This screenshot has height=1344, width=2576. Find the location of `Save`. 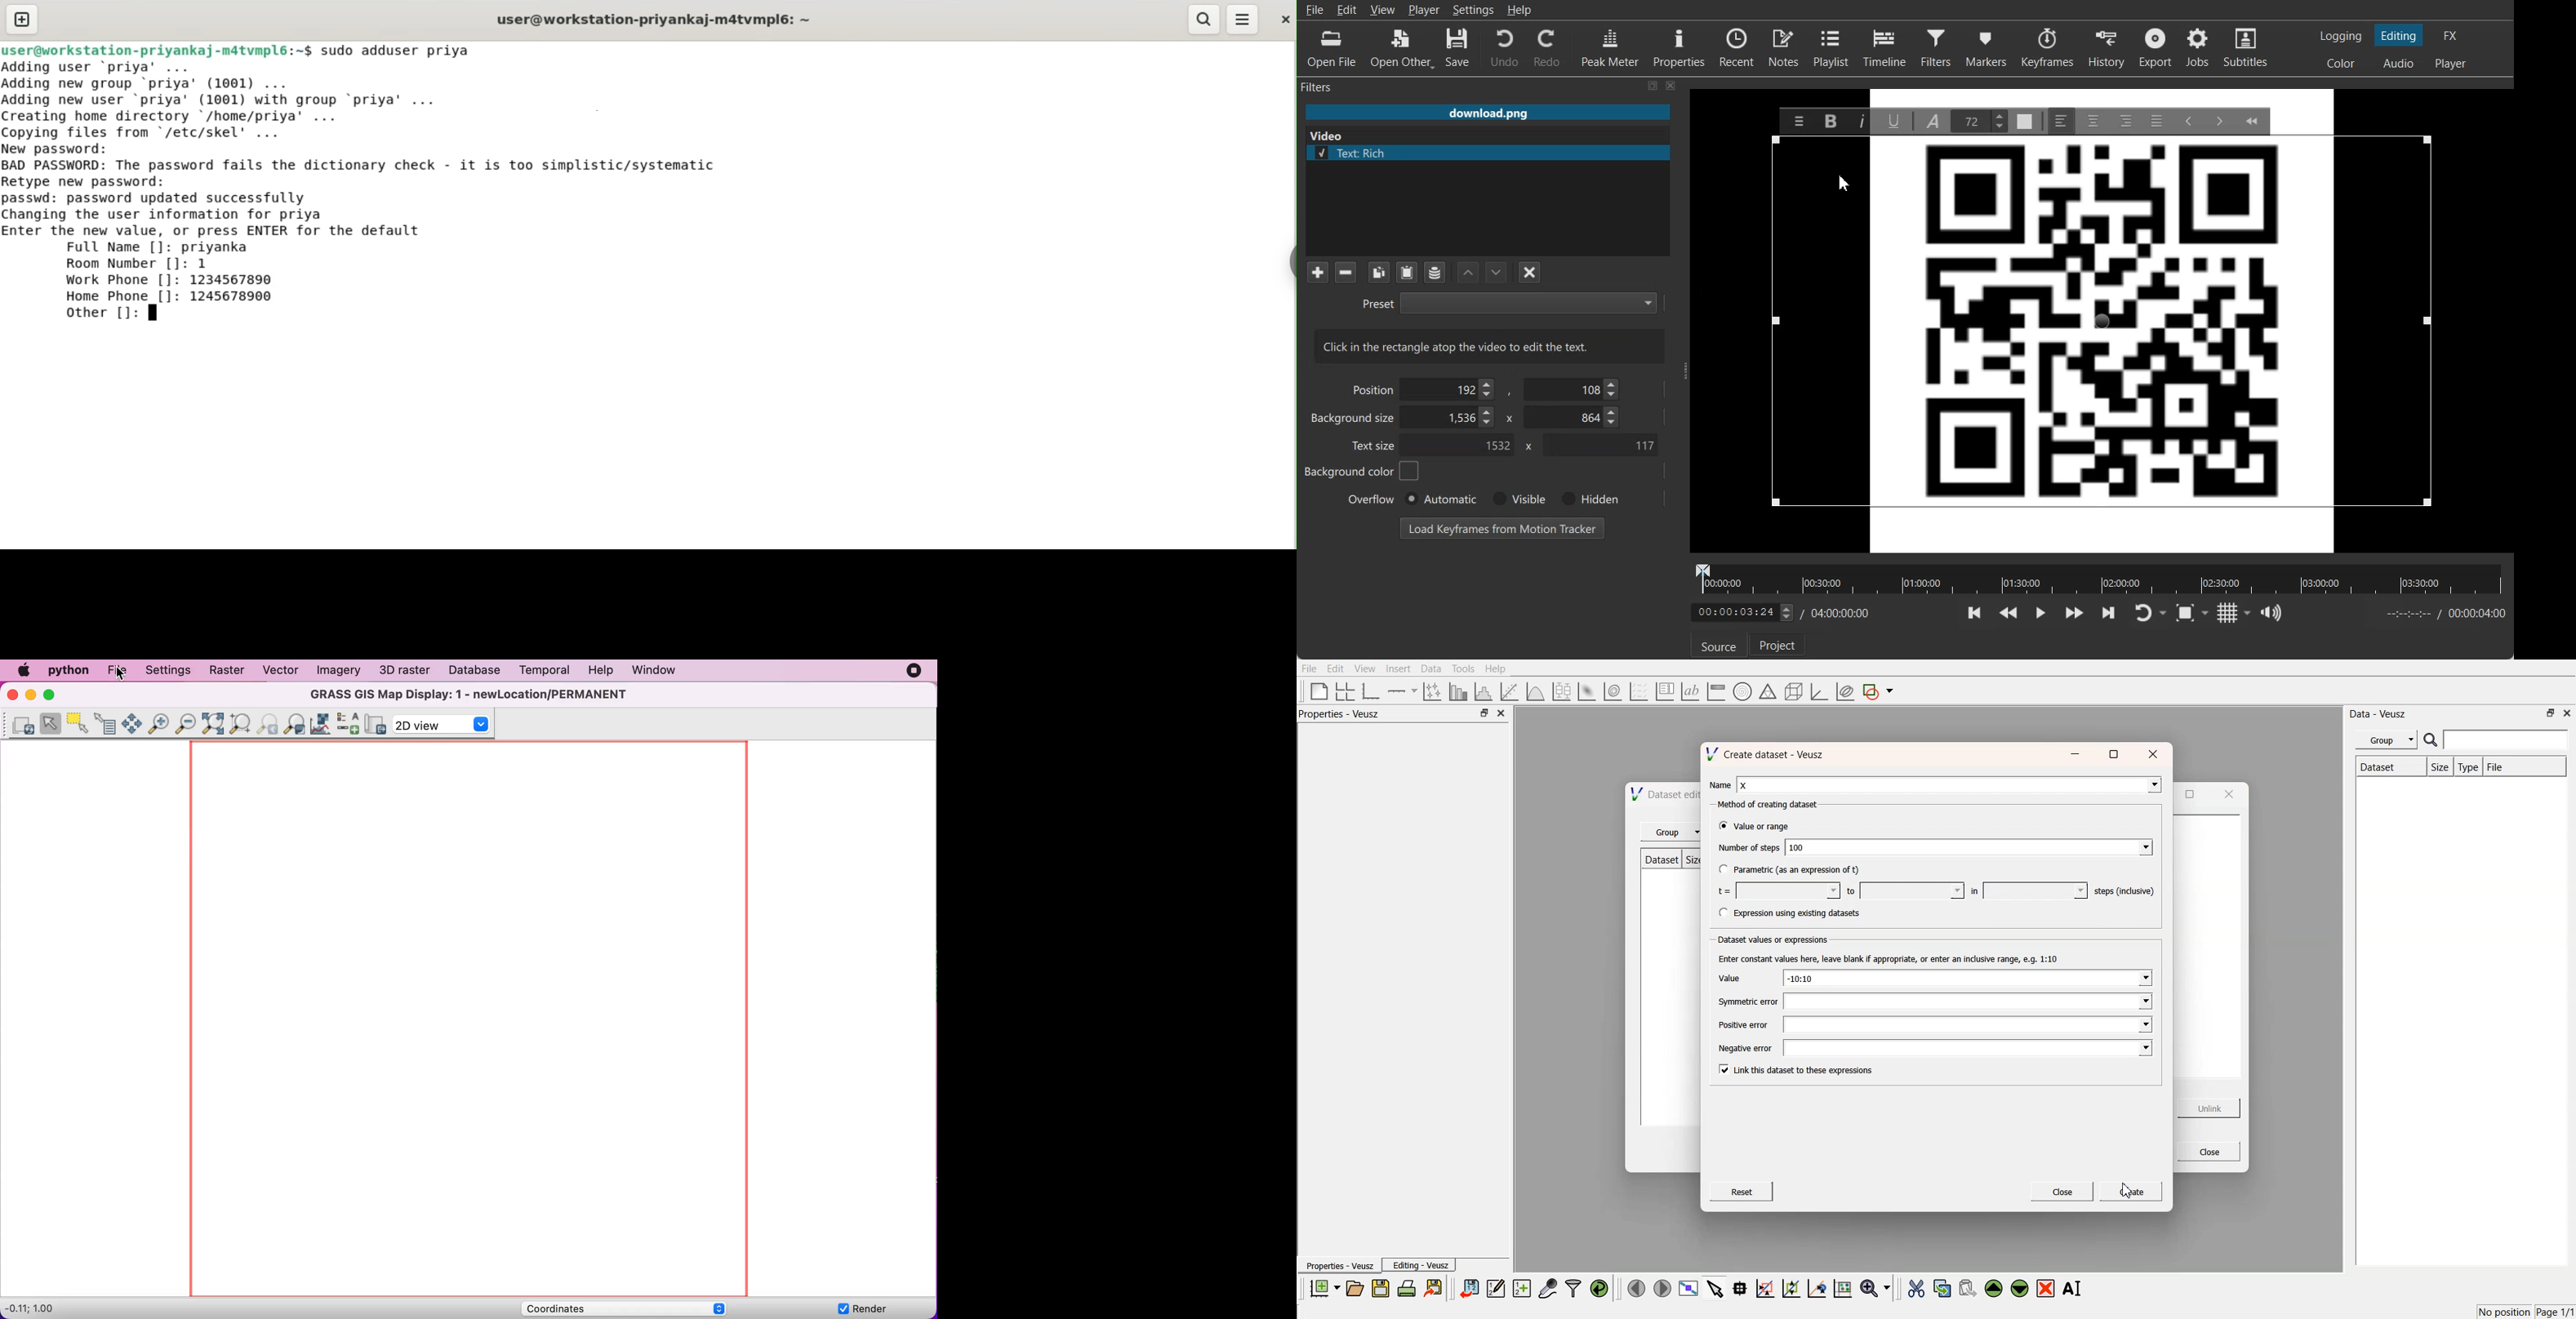

Save is located at coordinates (1458, 48).